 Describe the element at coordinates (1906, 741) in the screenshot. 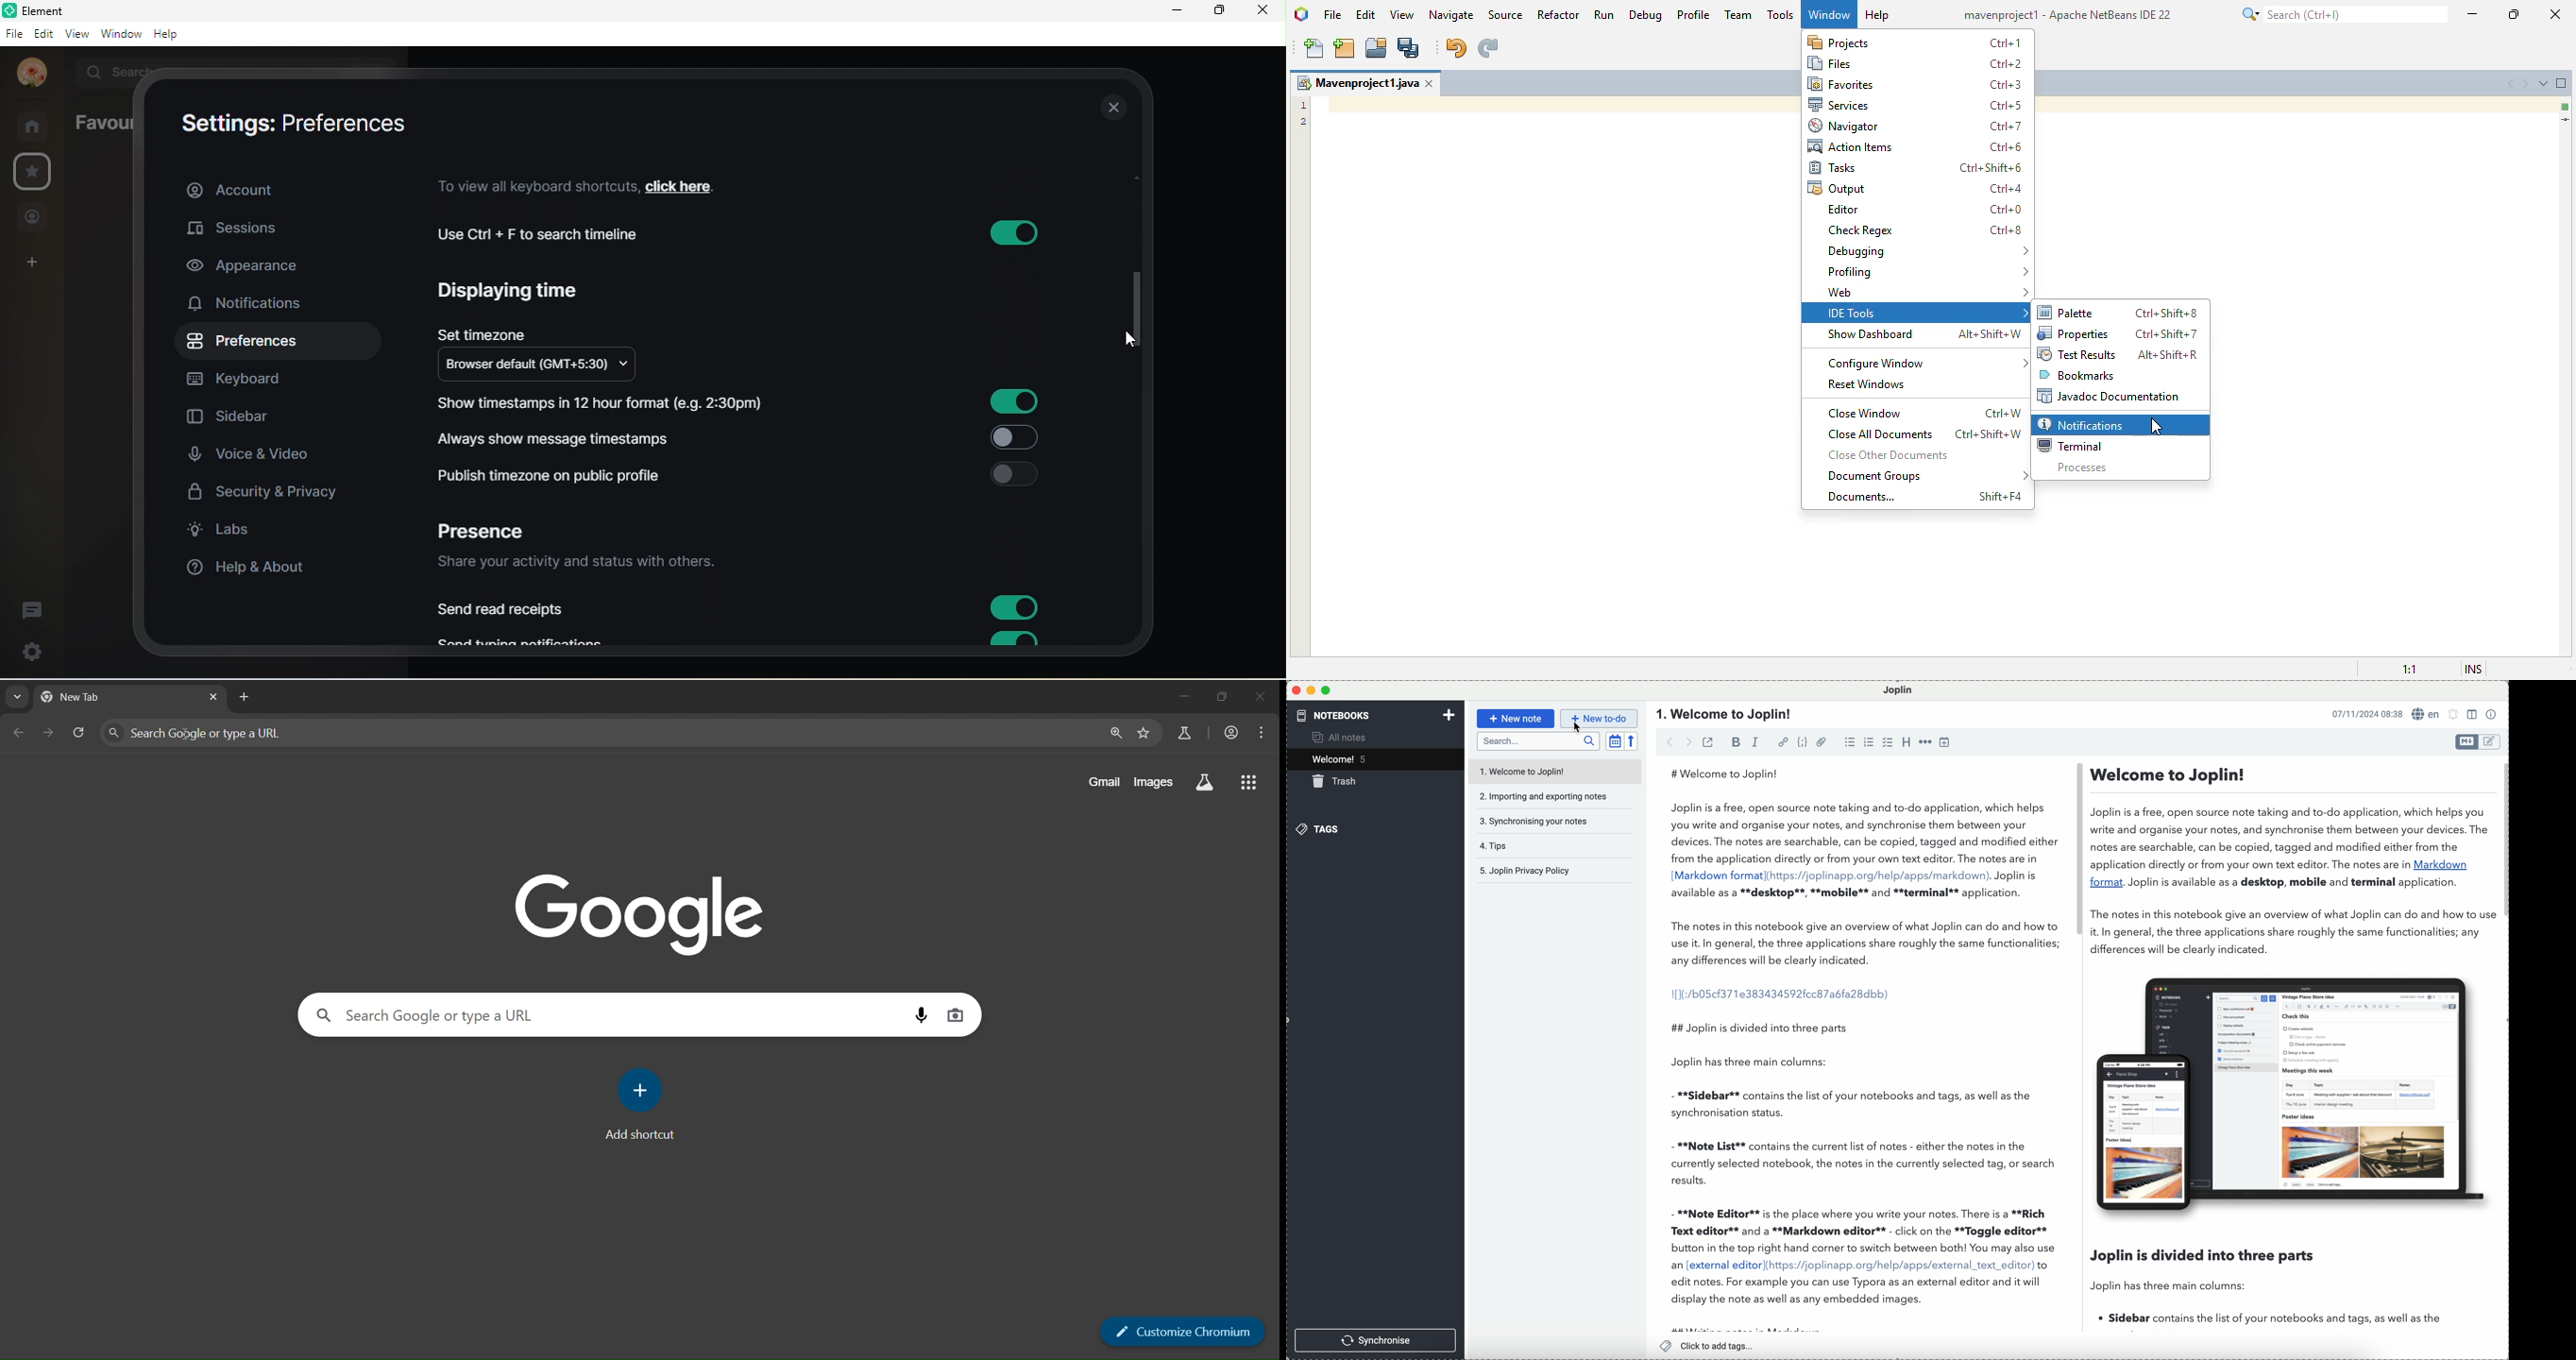

I see `heading` at that location.